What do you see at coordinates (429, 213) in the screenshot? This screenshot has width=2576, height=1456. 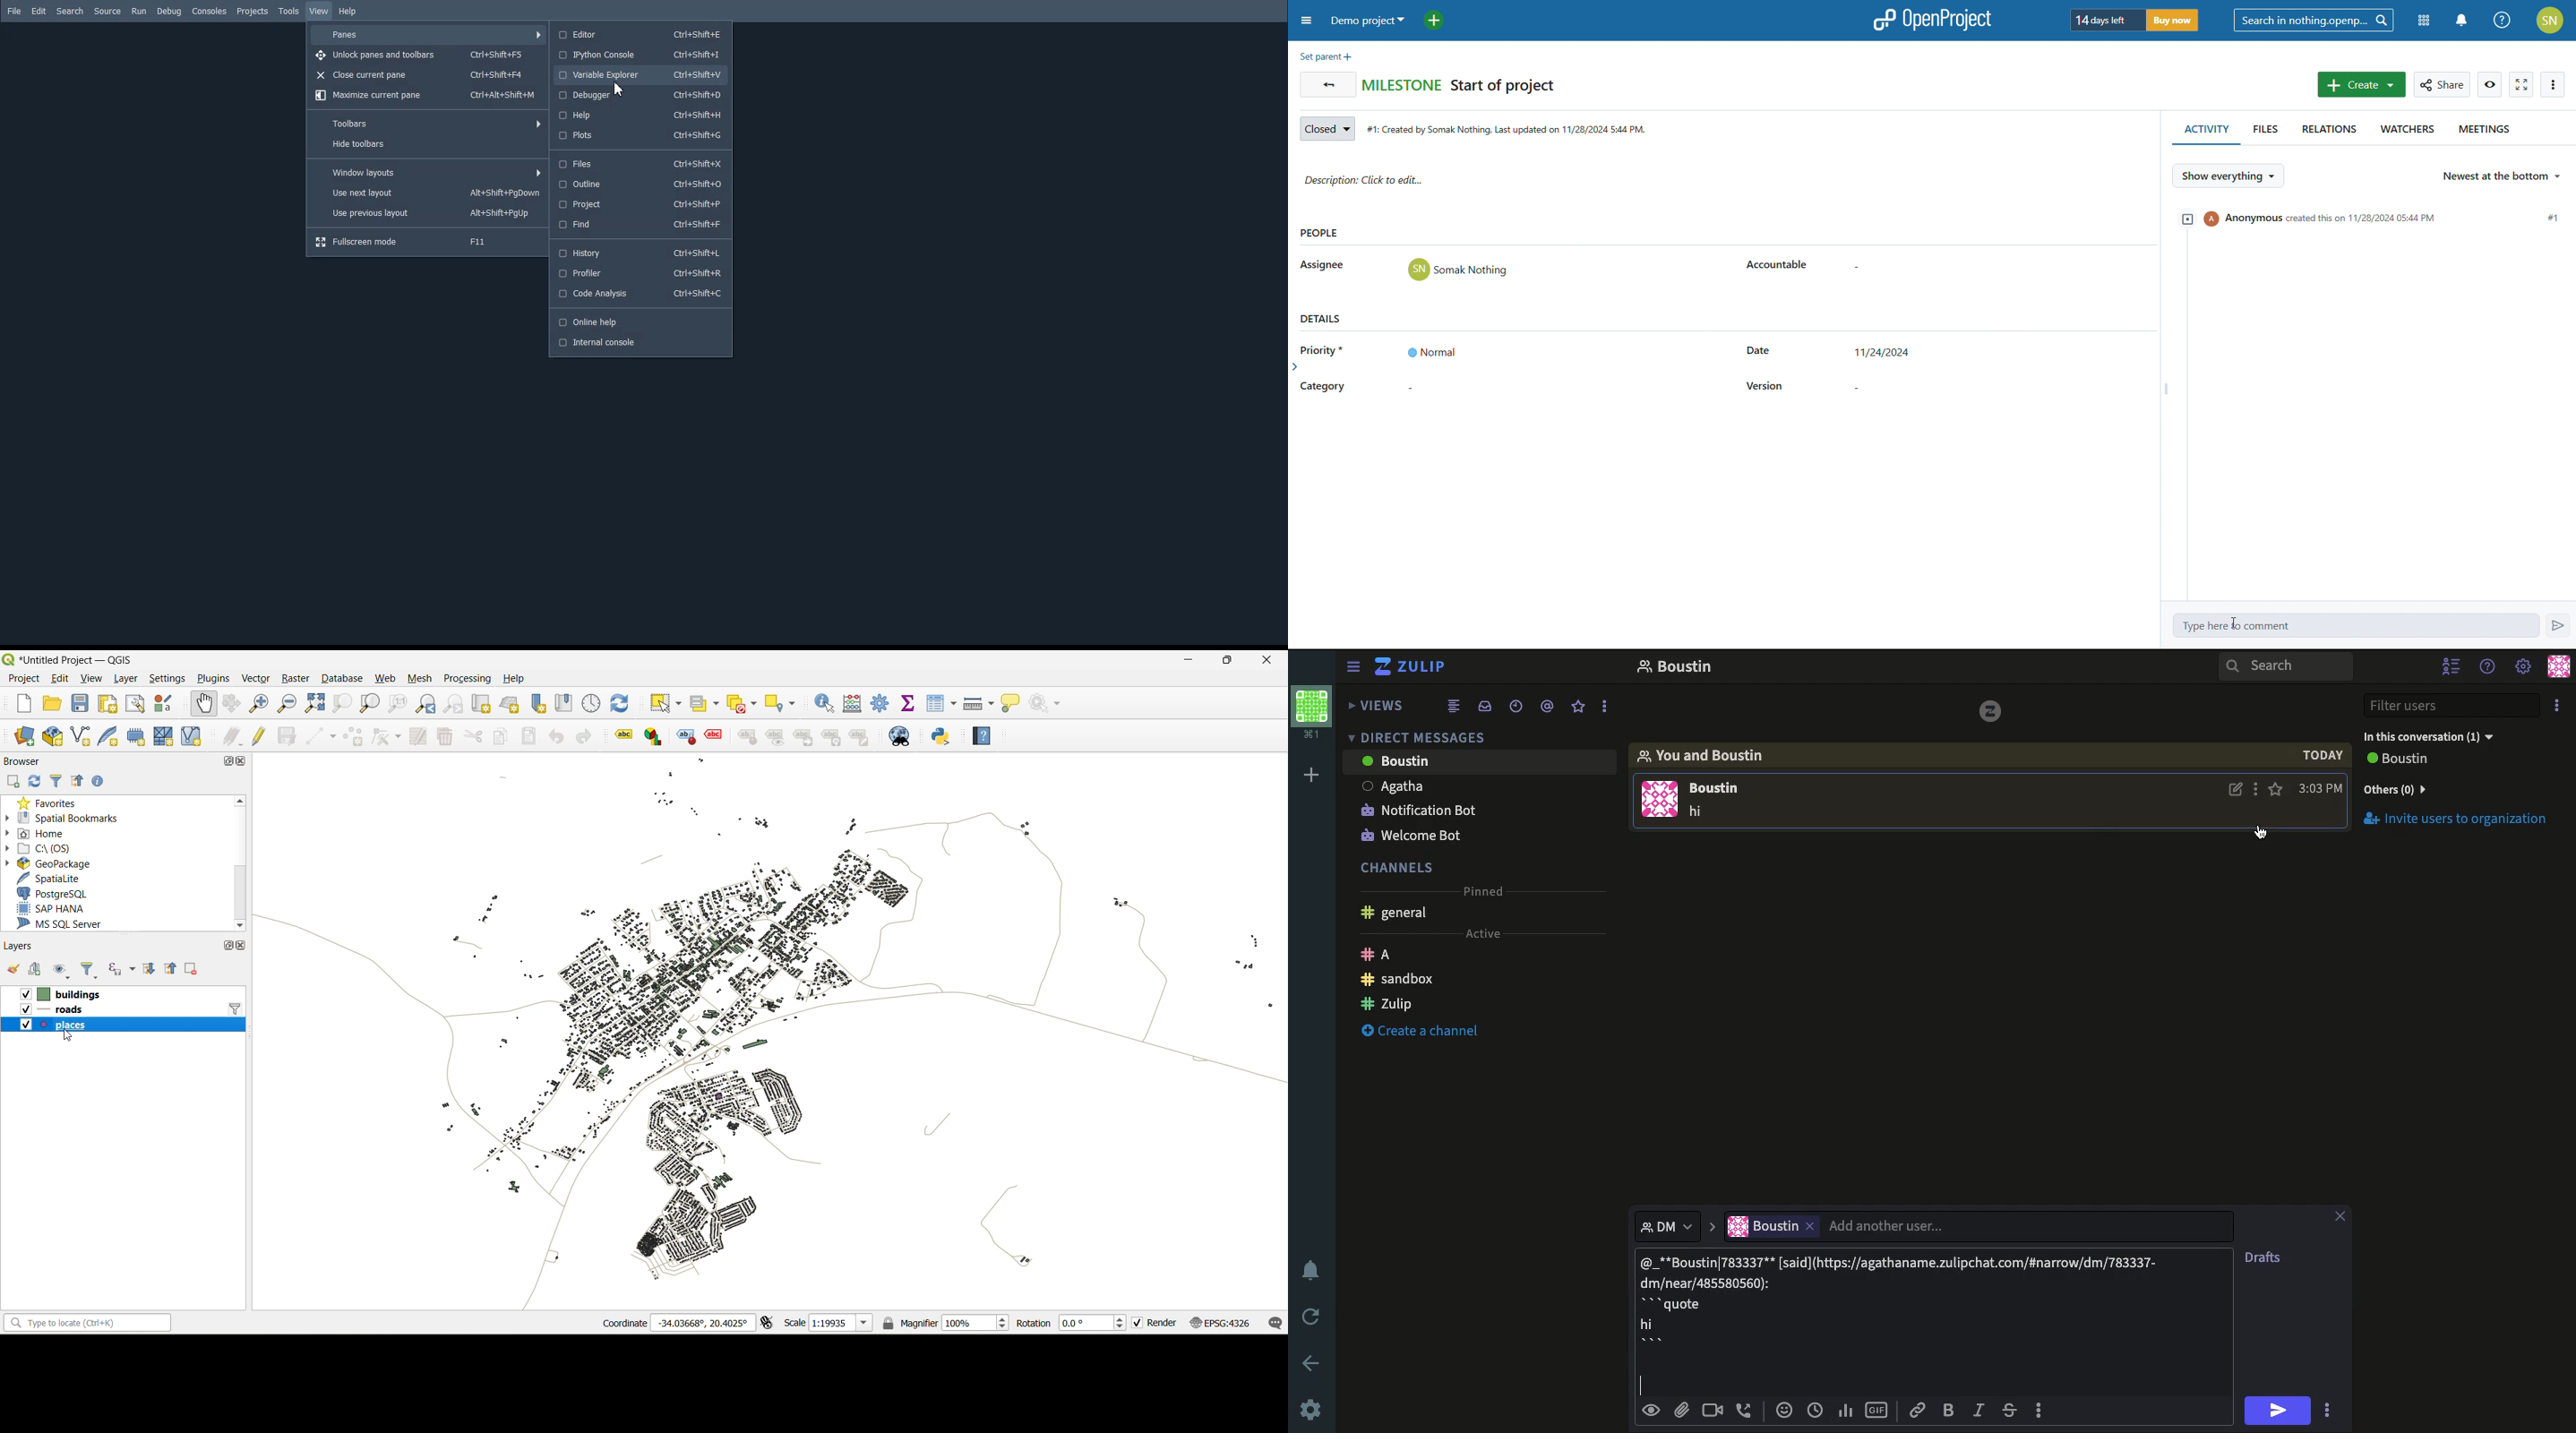 I see `Use previous layout` at bounding box center [429, 213].